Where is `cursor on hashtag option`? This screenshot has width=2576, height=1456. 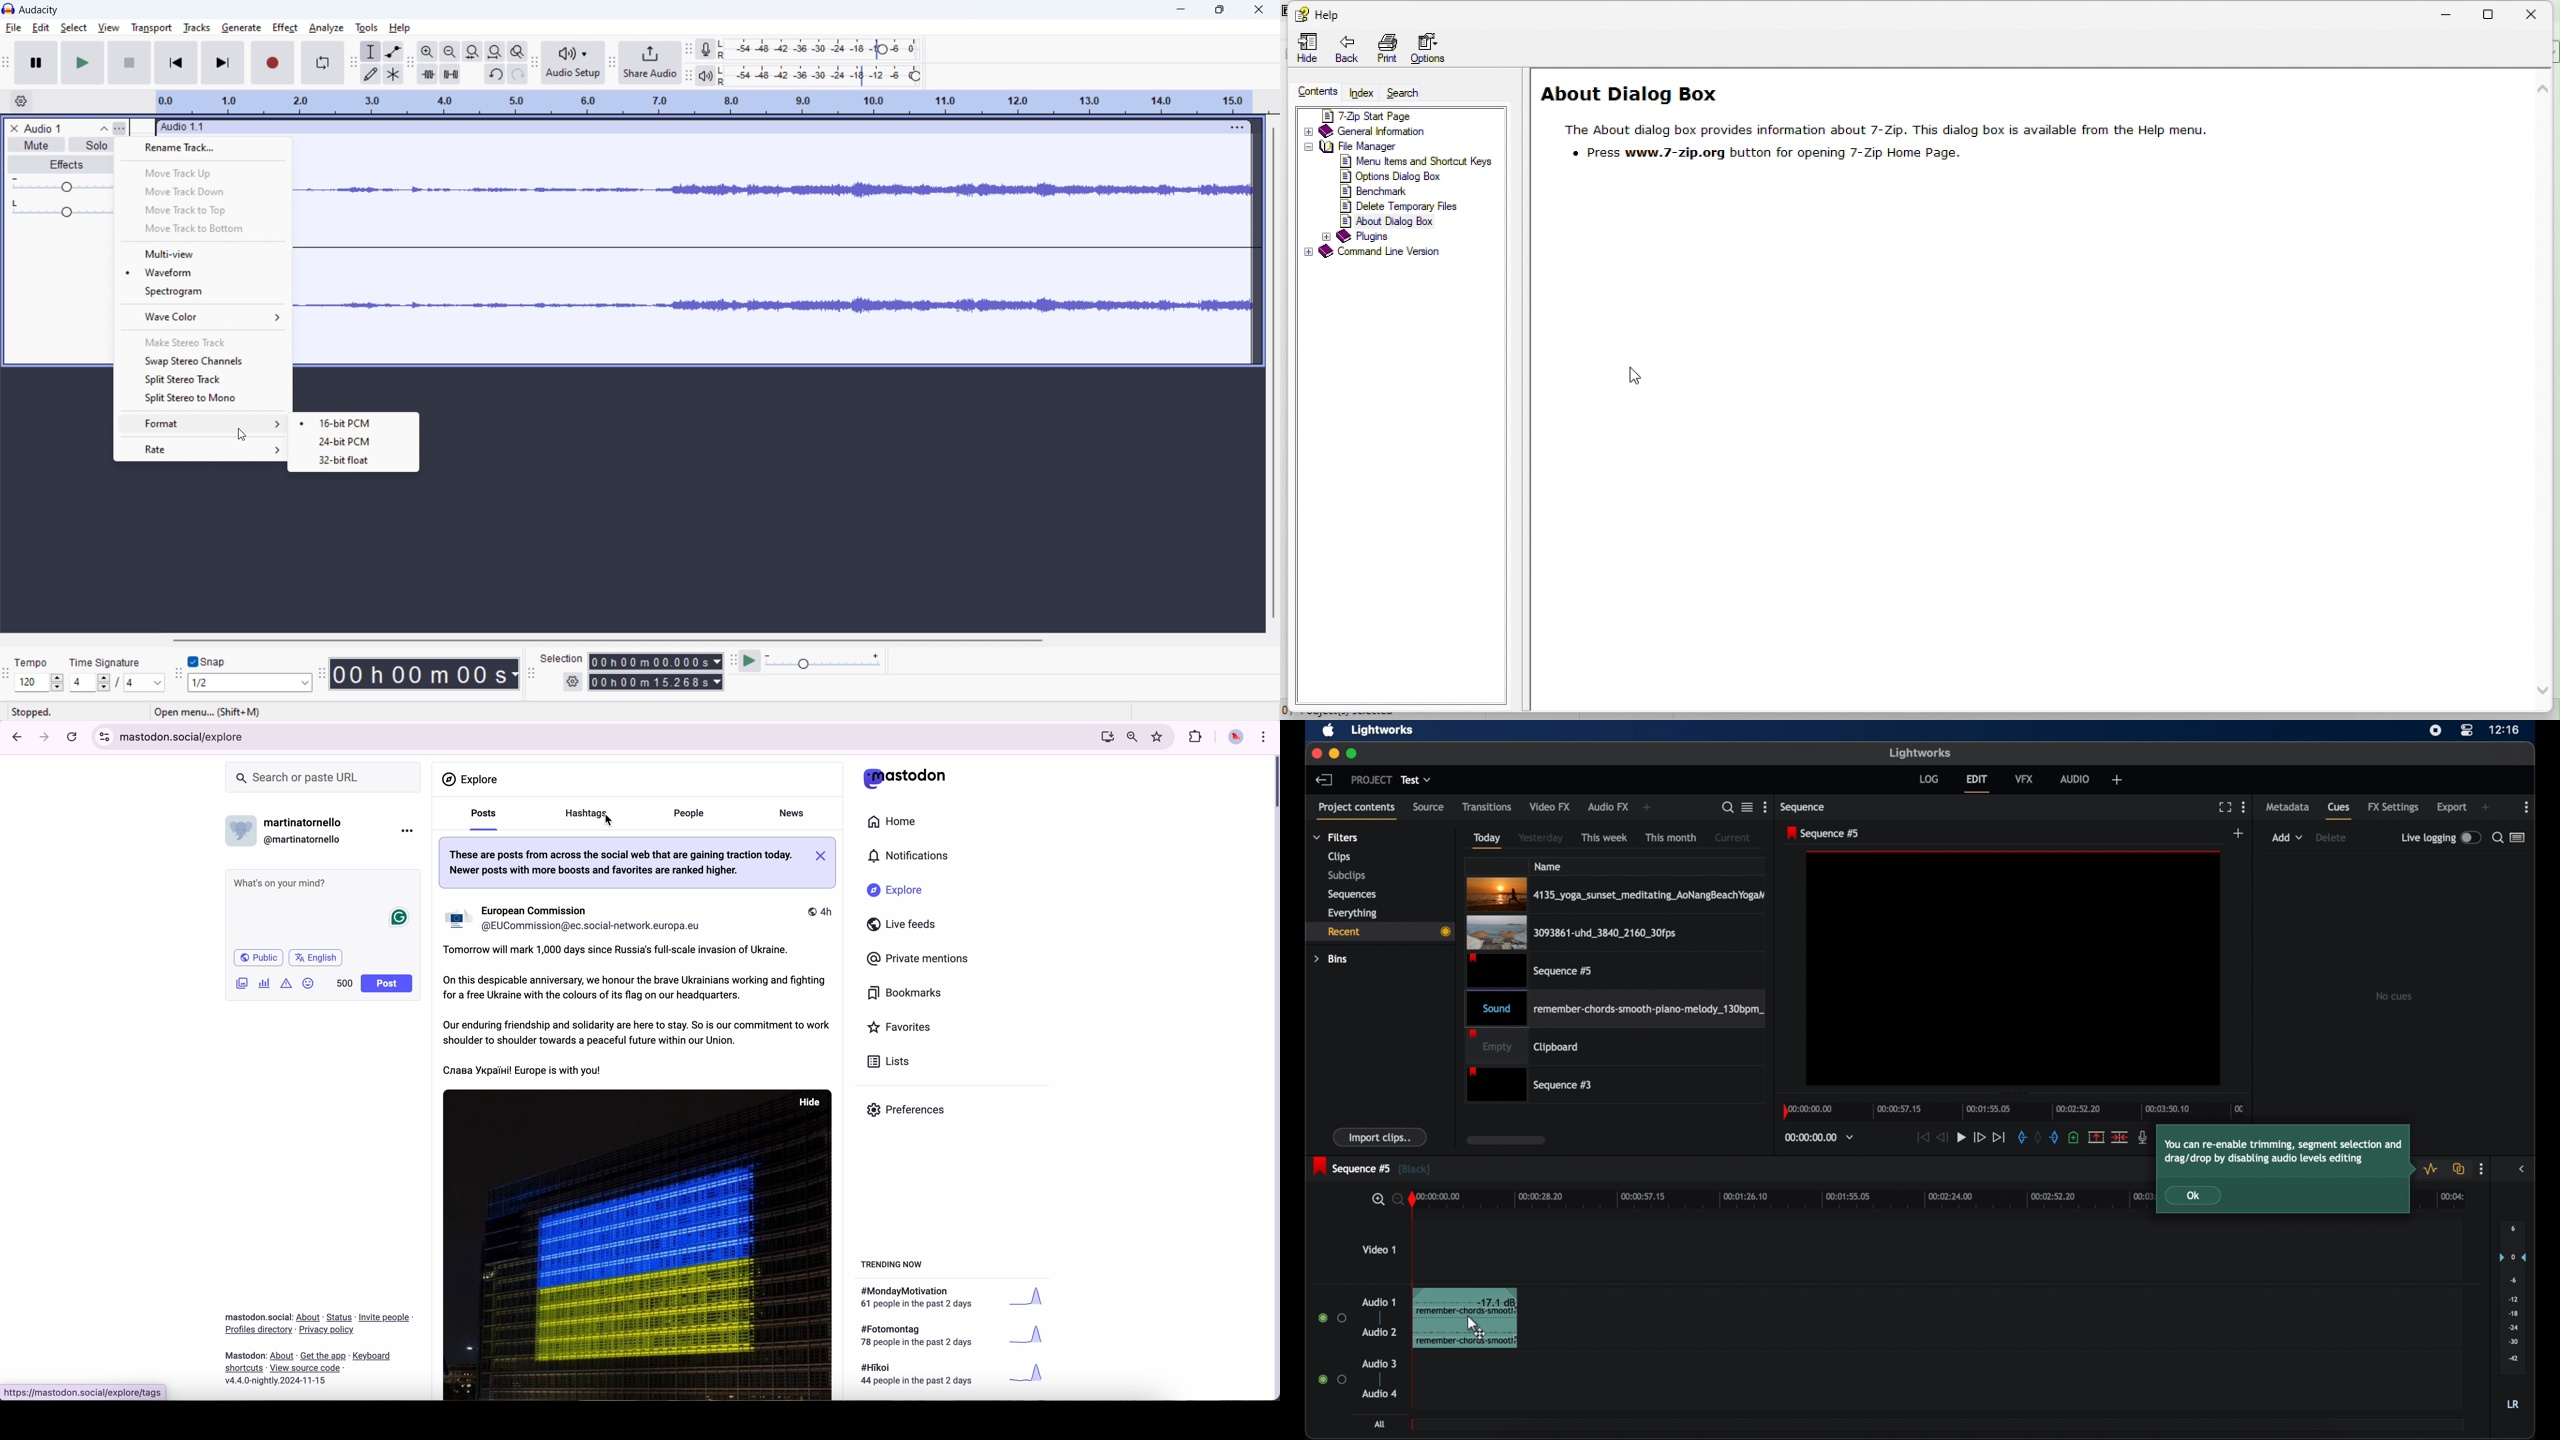 cursor on hashtag option is located at coordinates (583, 816).